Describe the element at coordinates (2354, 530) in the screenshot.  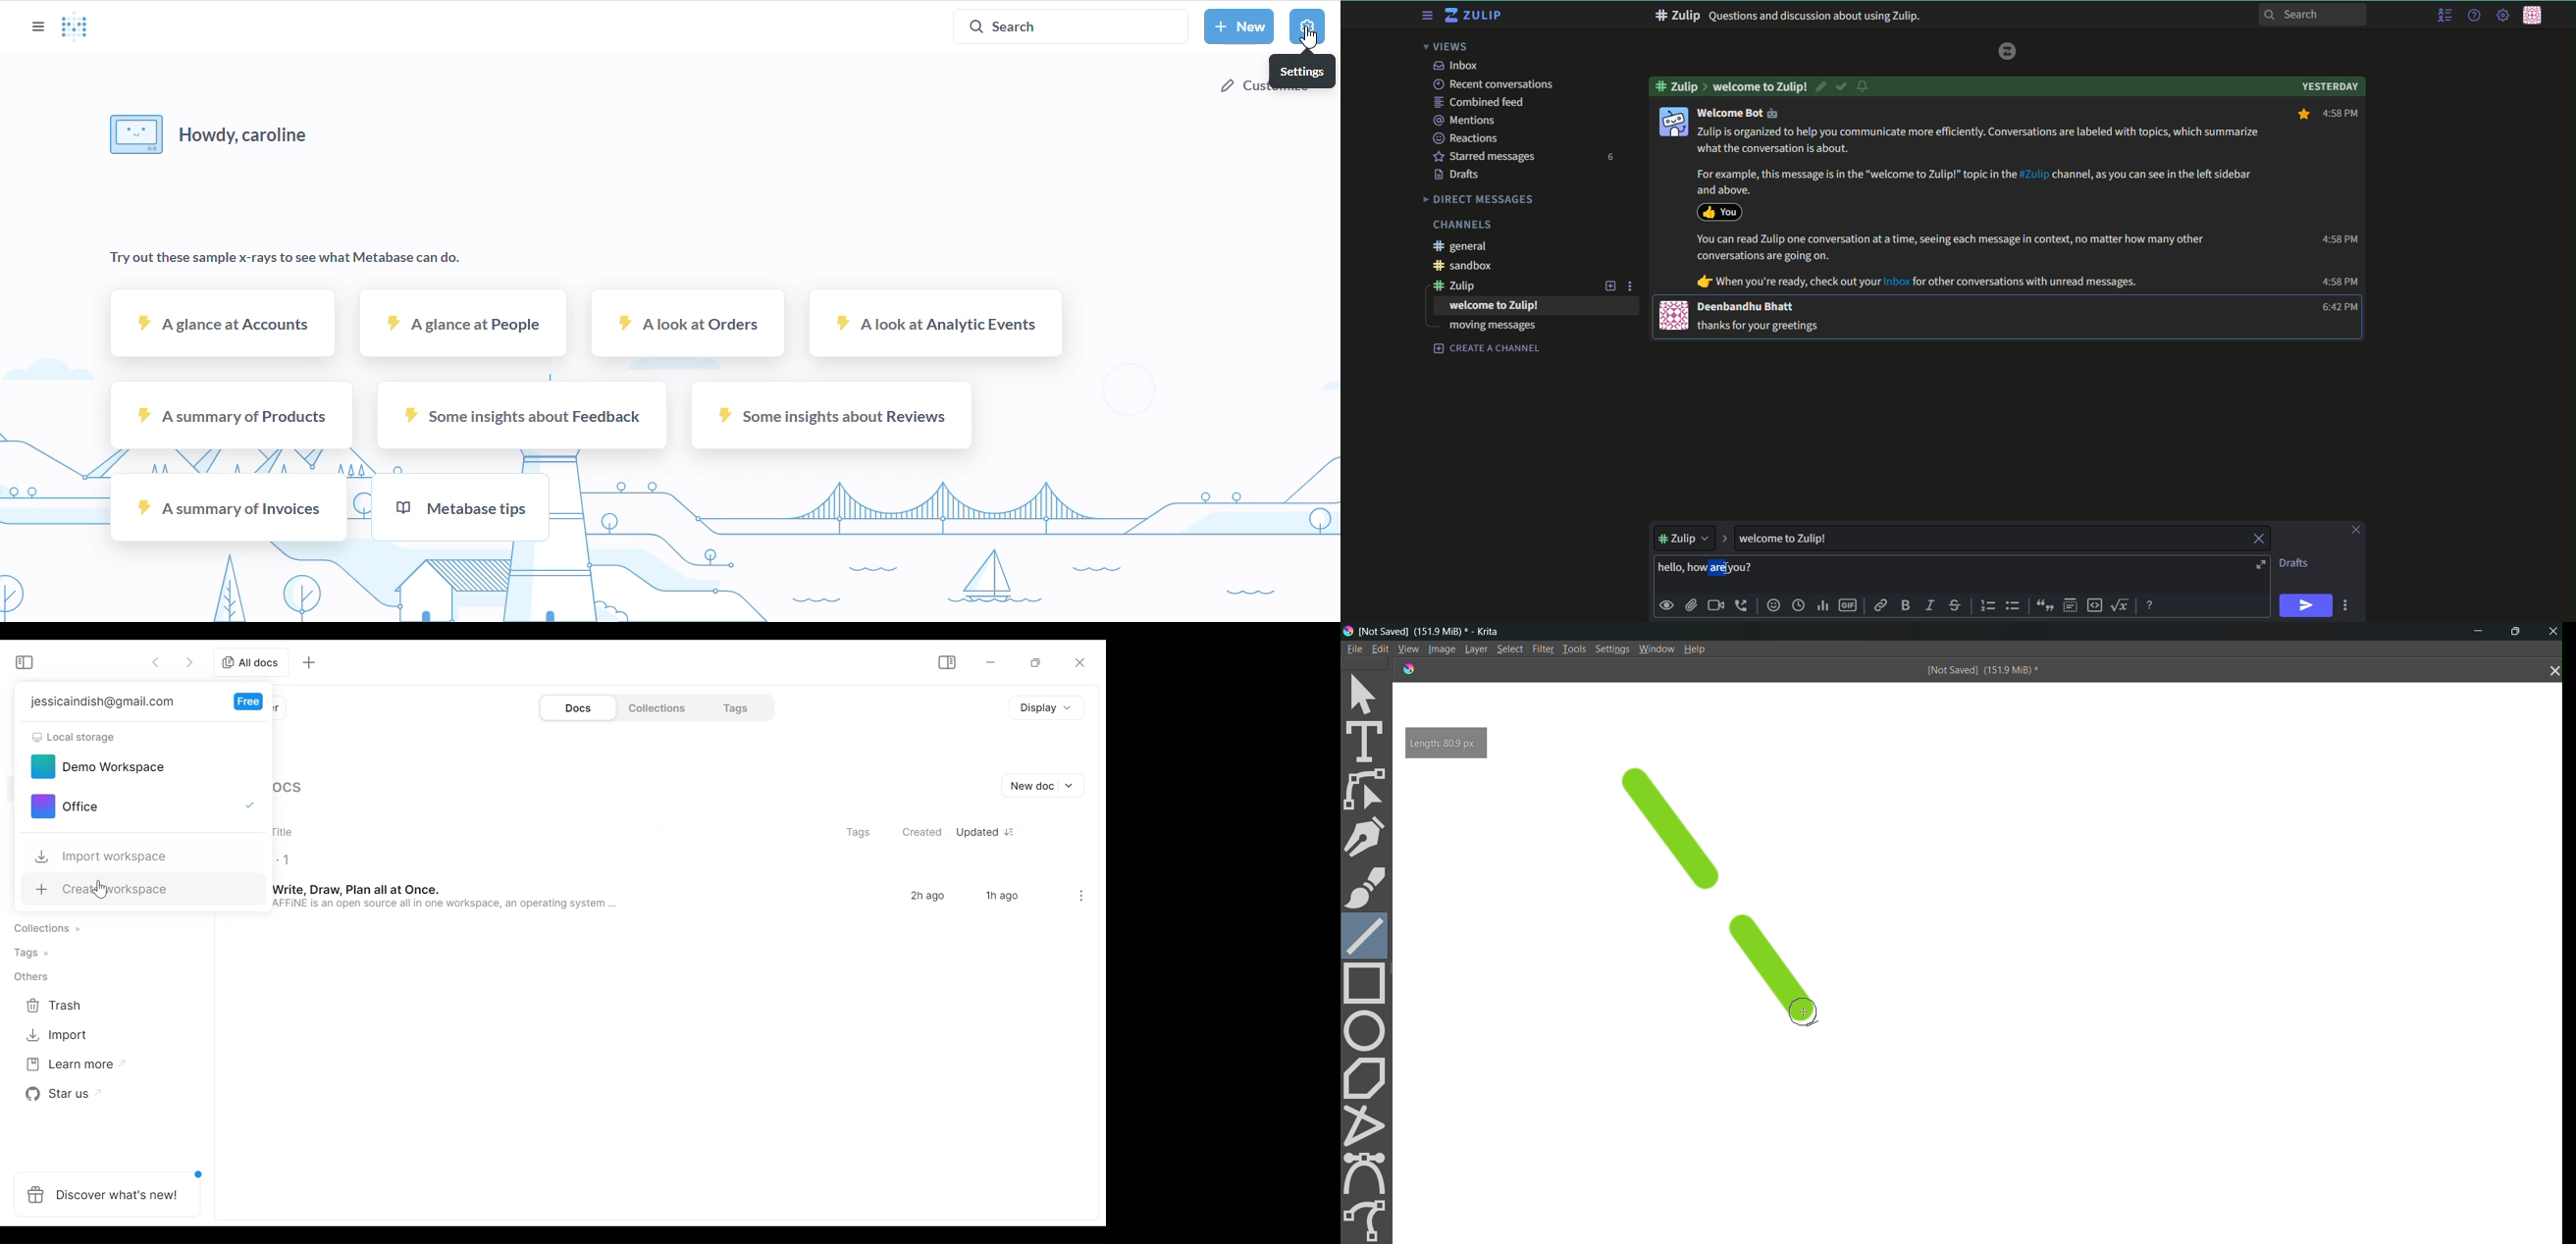
I see `close` at that location.